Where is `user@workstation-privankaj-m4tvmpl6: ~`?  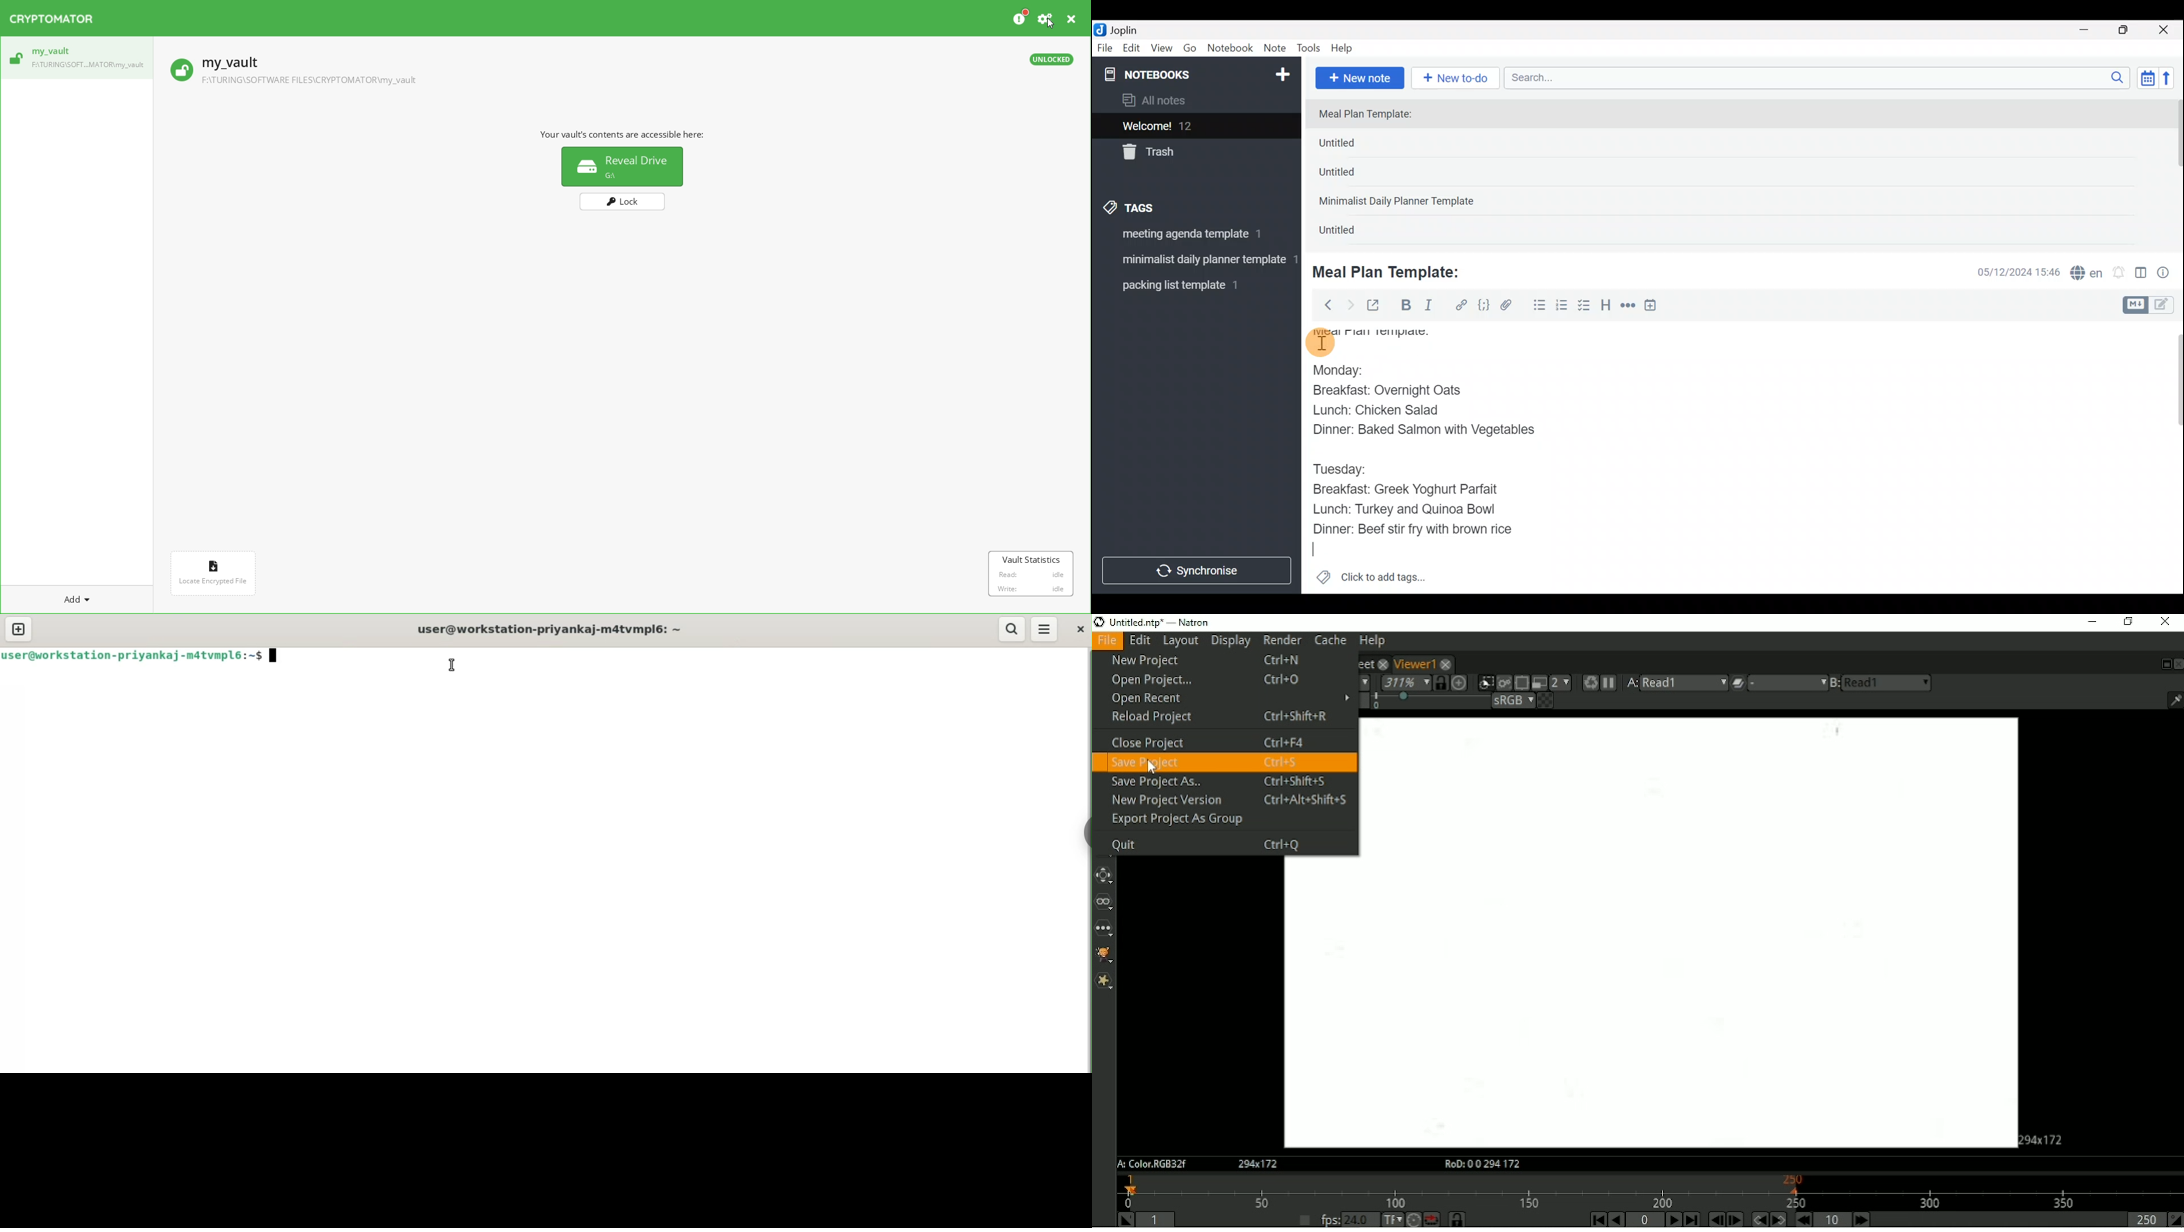 user@workstation-privankaj-m4tvmpl6: ~ is located at coordinates (551, 628).